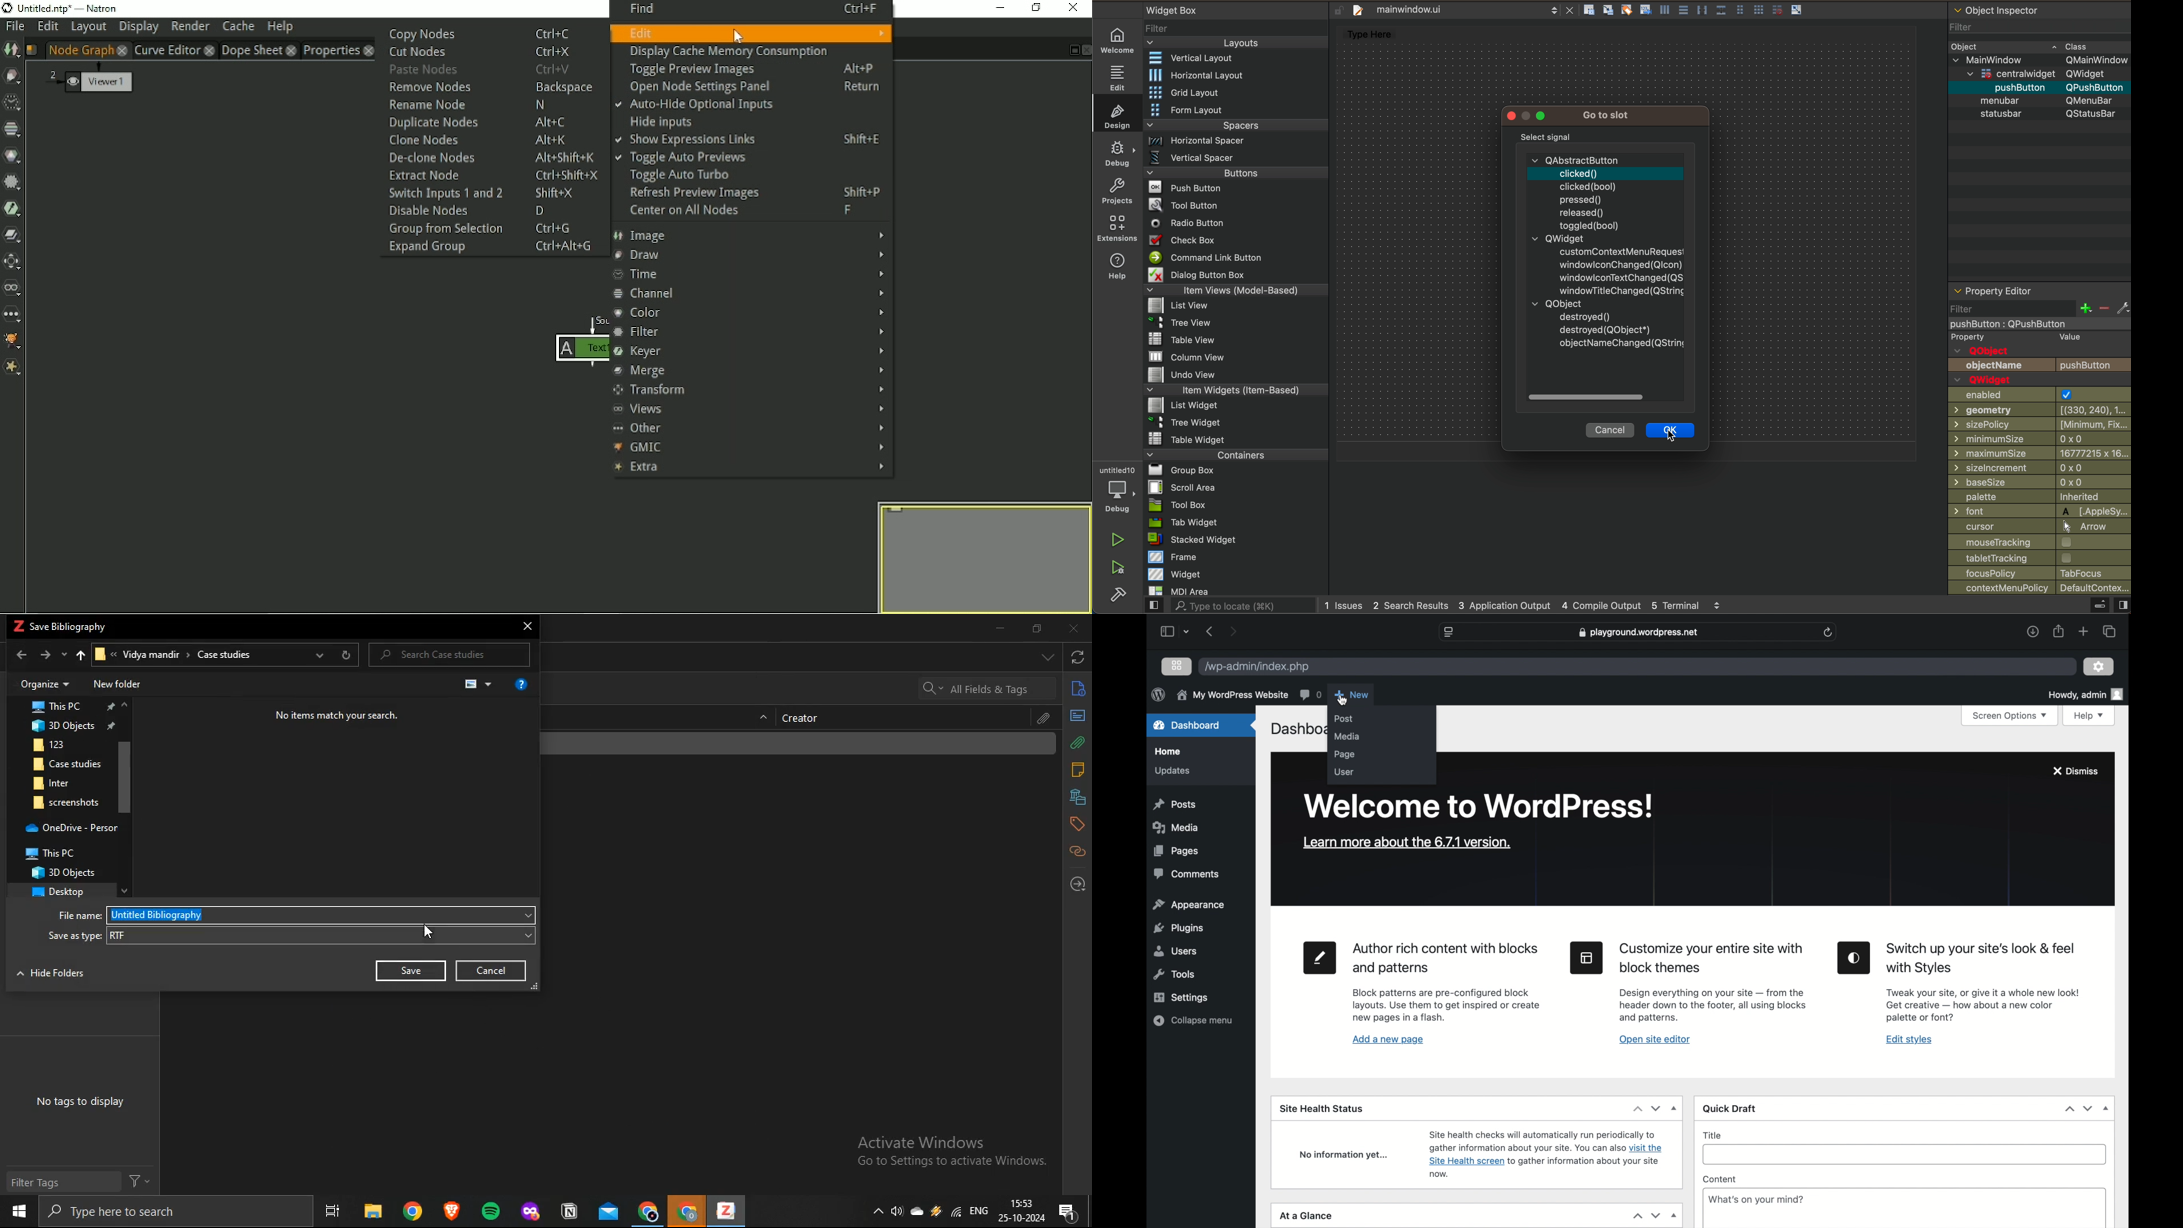 Image resolution: width=2184 pixels, height=1232 pixels. What do you see at coordinates (2090, 716) in the screenshot?
I see `help` at bounding box center [2090, 716].